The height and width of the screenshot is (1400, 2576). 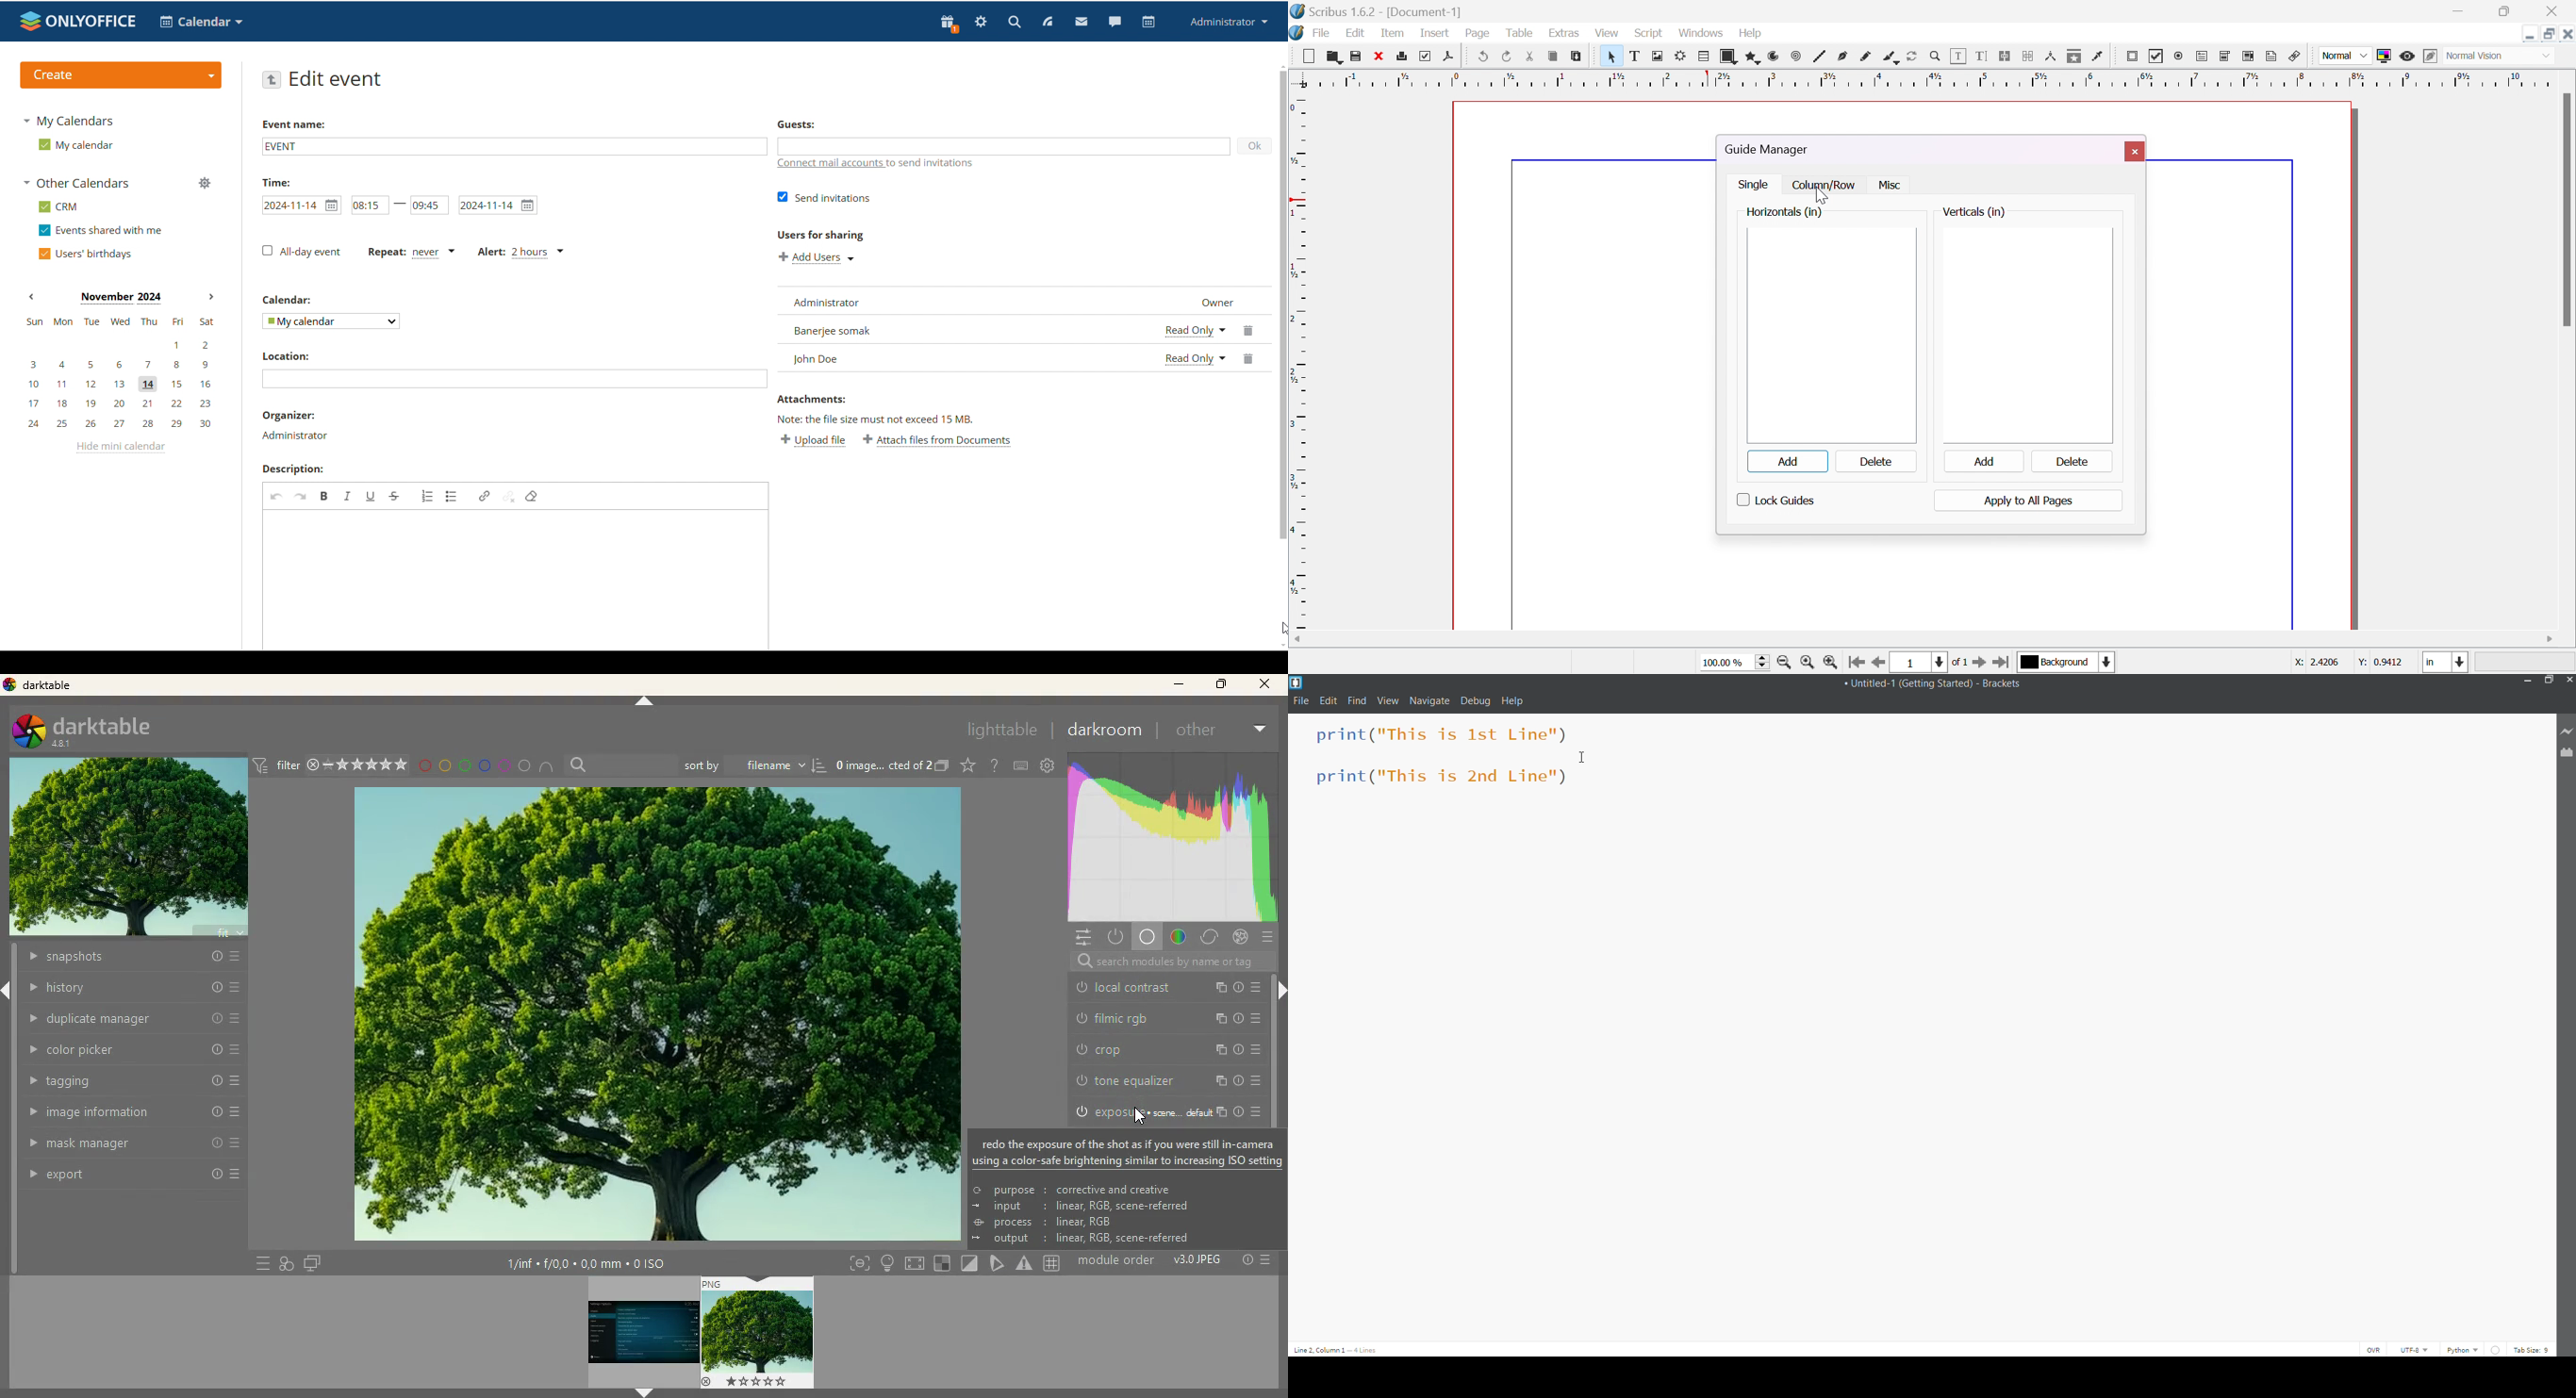 I want to click on history, so click(x=135, y=987).